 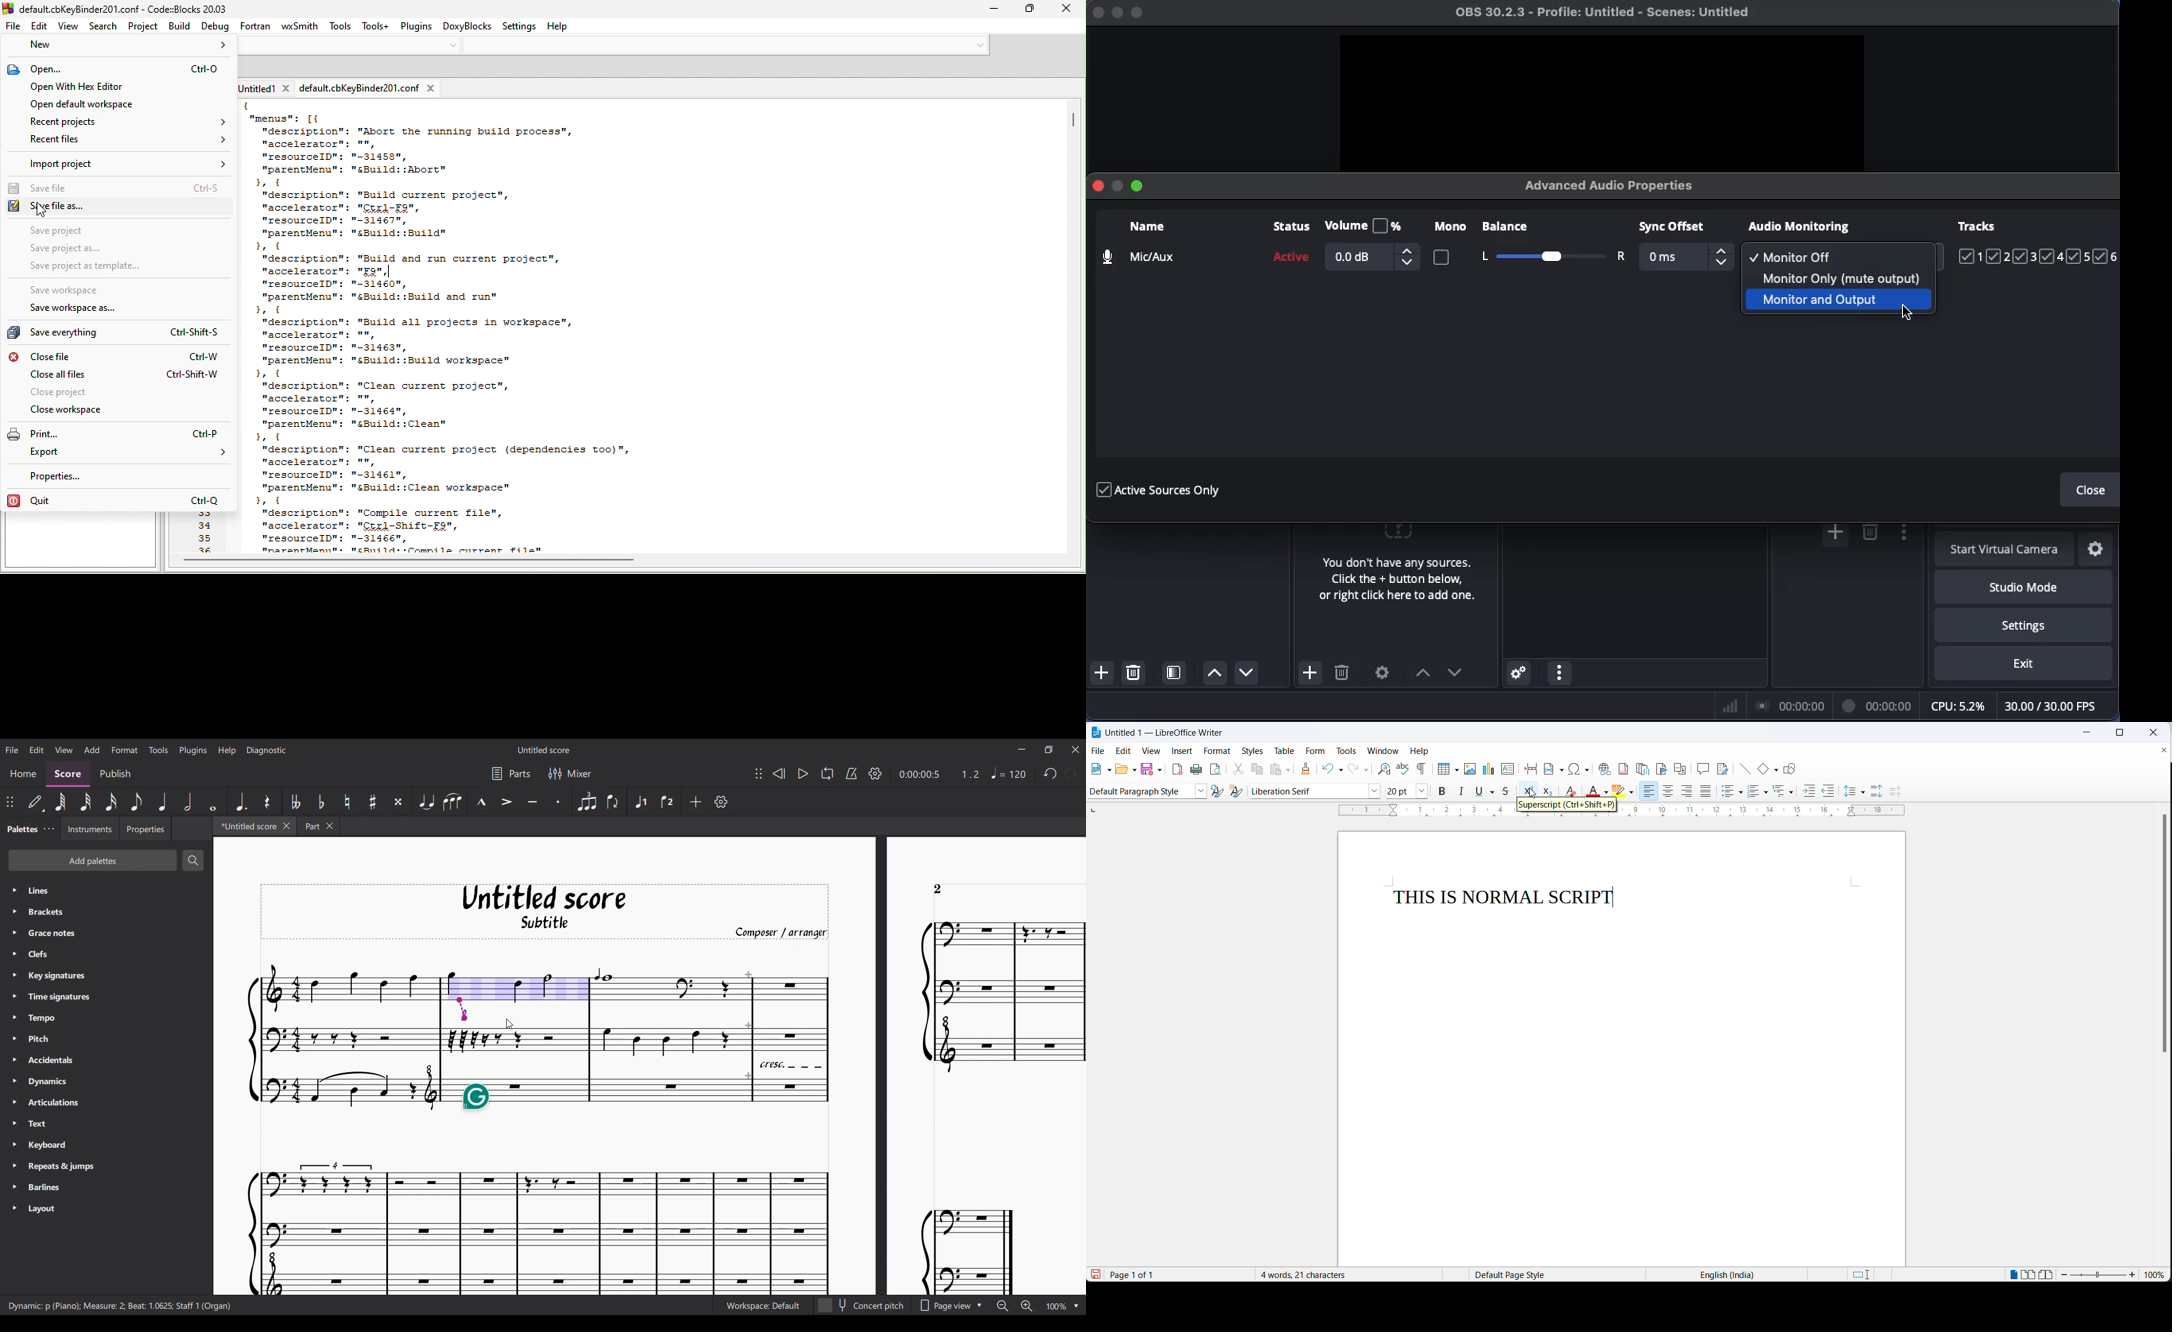 I want to click on scroll bar, so click(x=1074, y=122).